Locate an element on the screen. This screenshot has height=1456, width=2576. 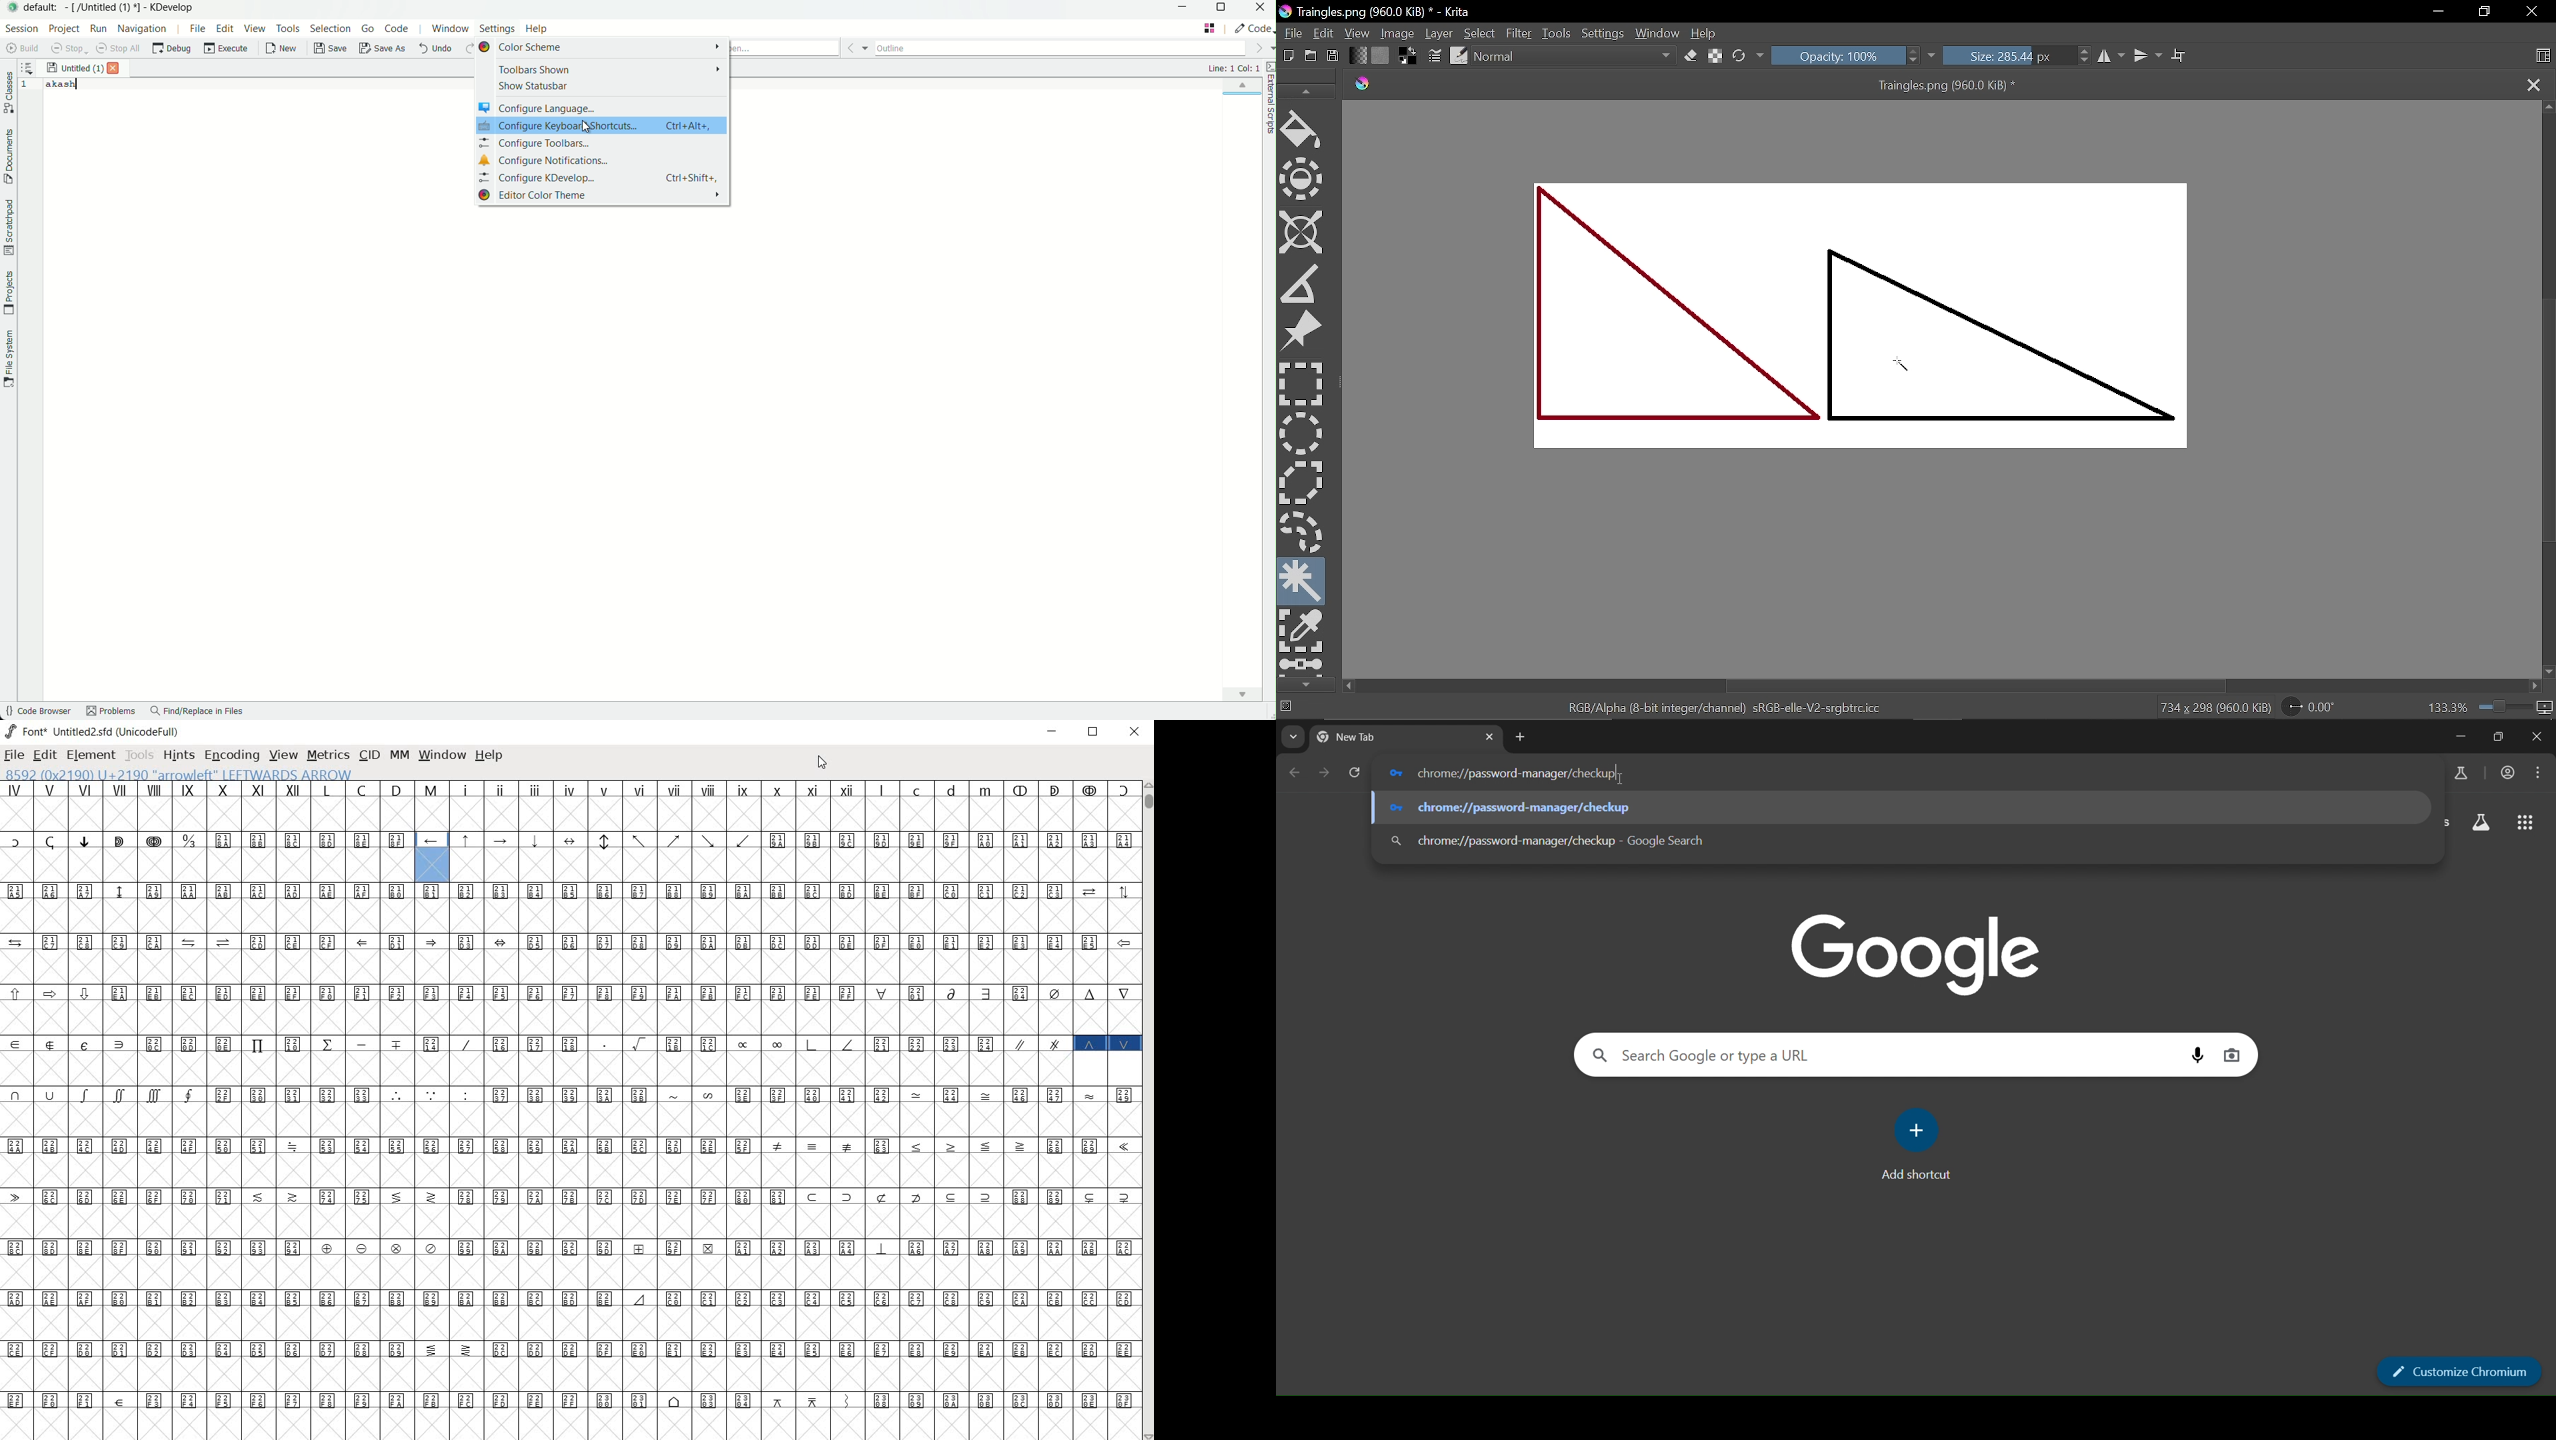
menu is located at coordinates (2541, 773).